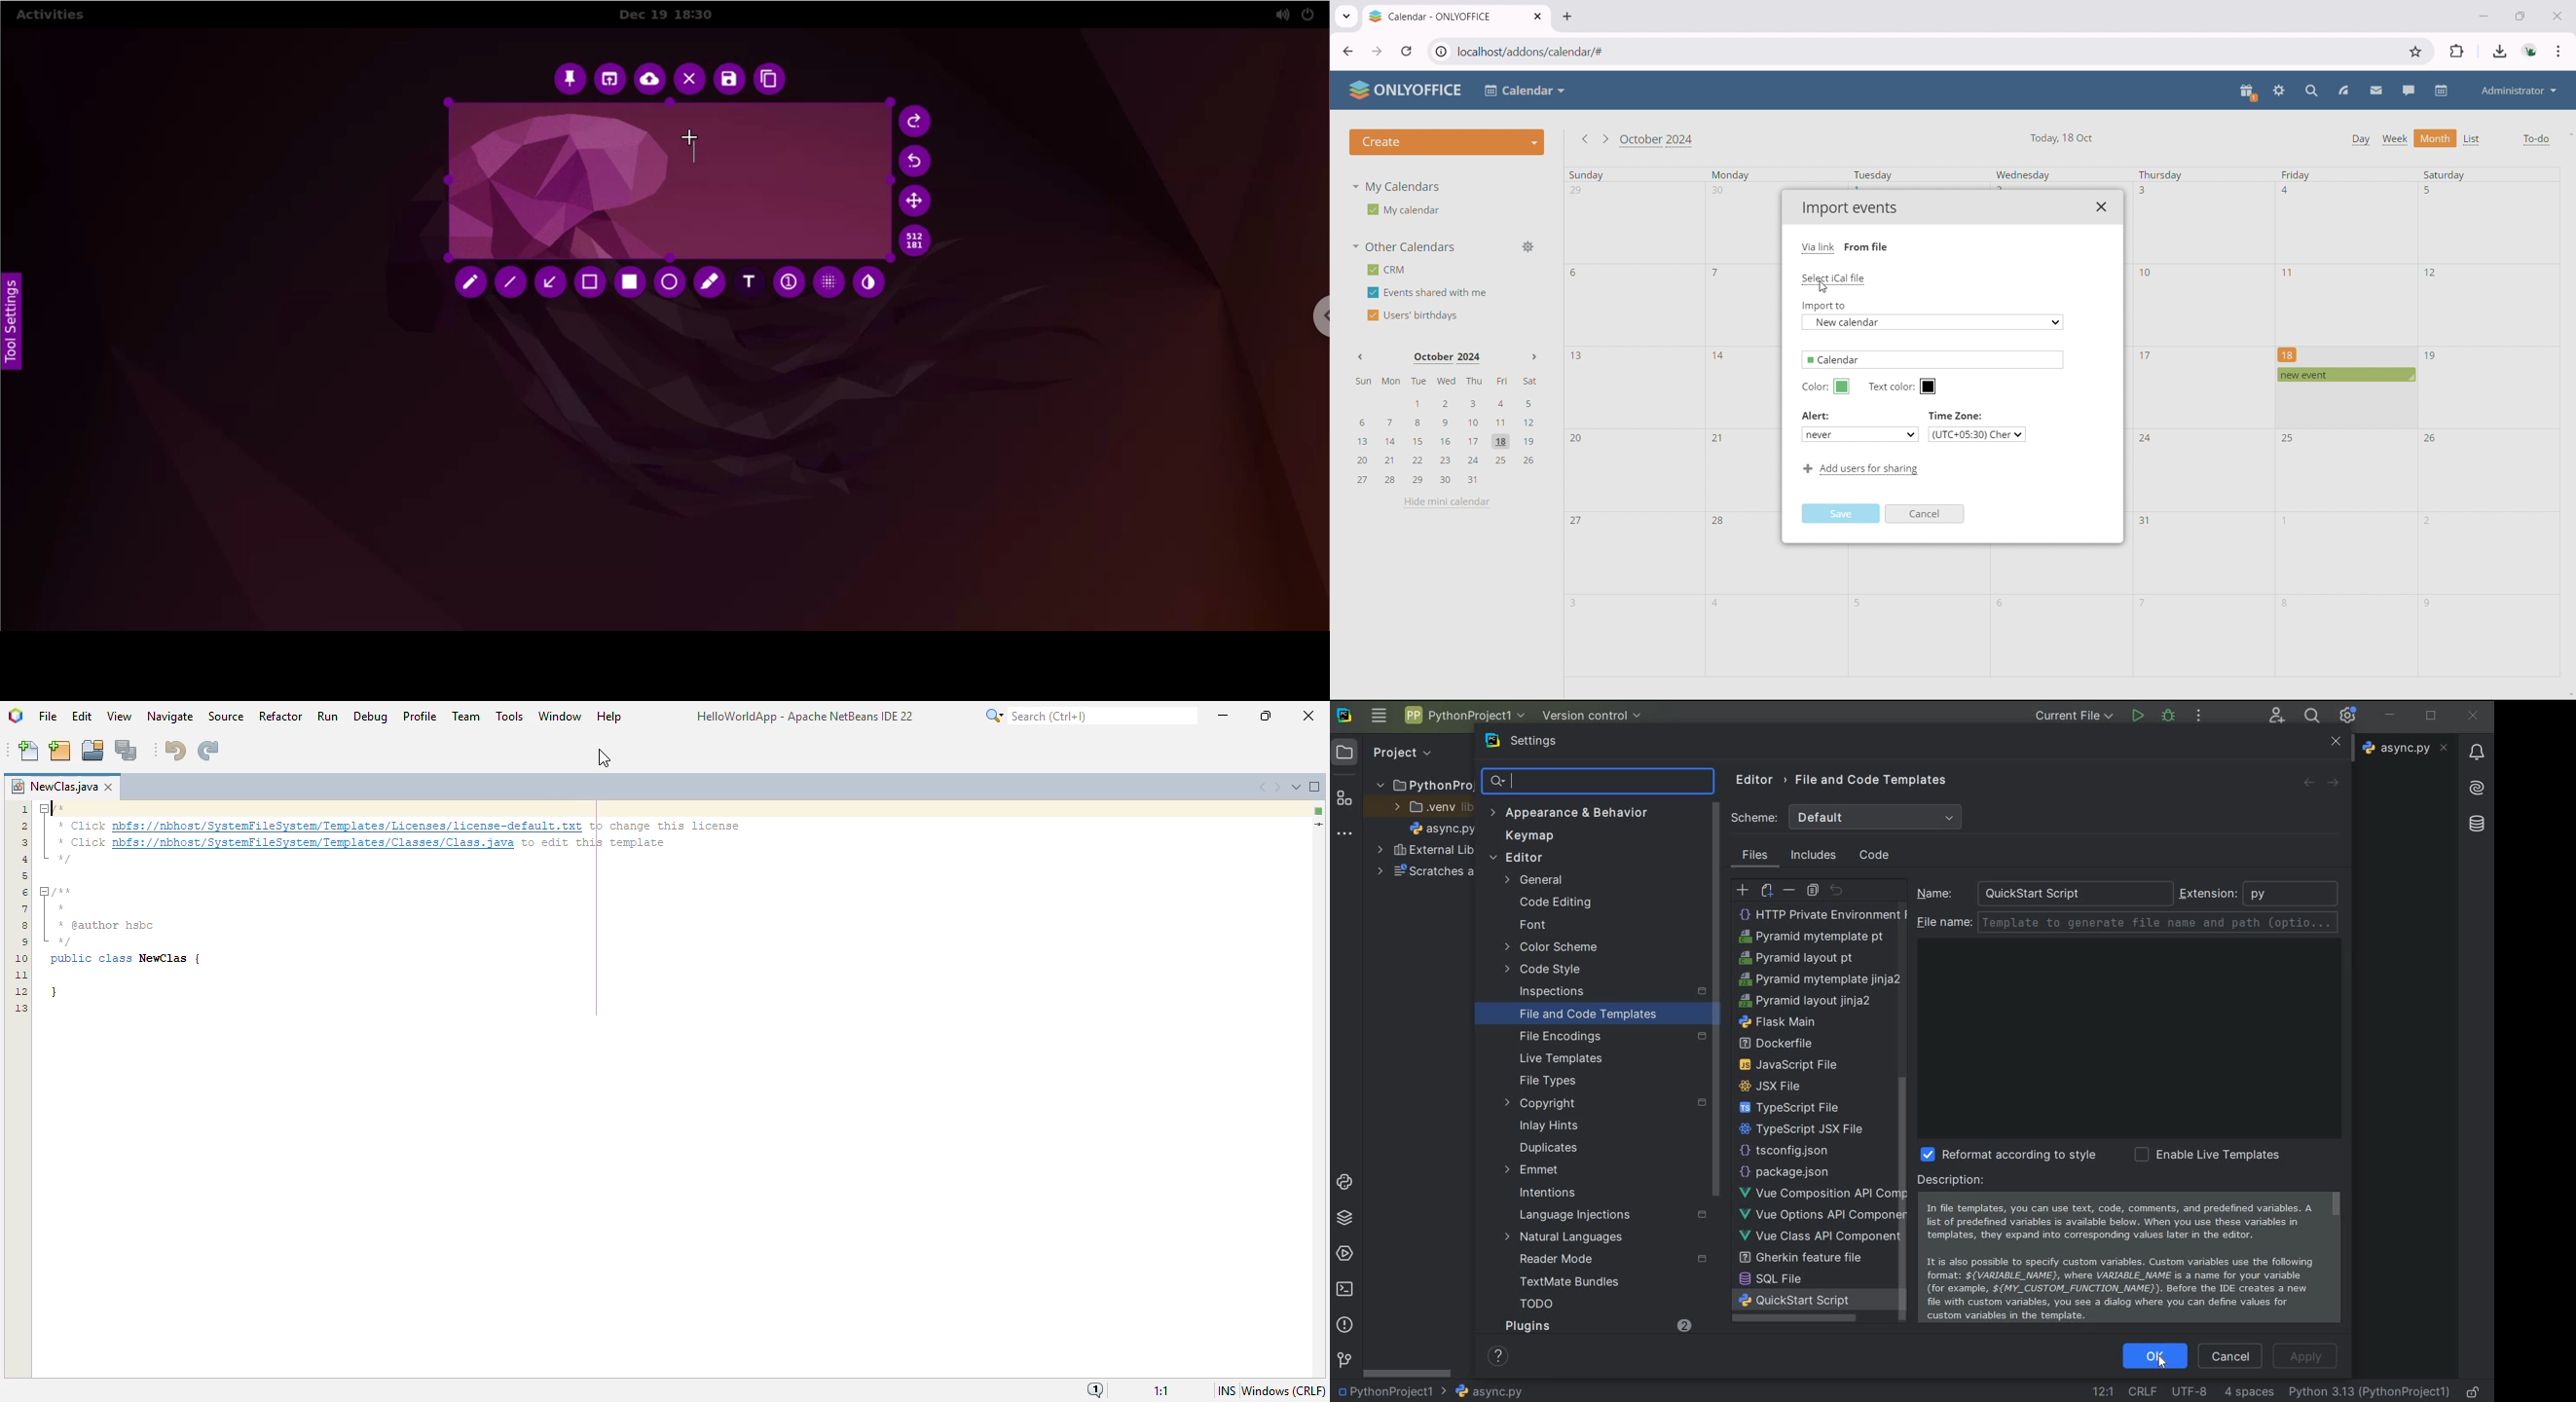  Describe the element at coordinates (1447, 141) in the screenshot. I see `create` at that location.